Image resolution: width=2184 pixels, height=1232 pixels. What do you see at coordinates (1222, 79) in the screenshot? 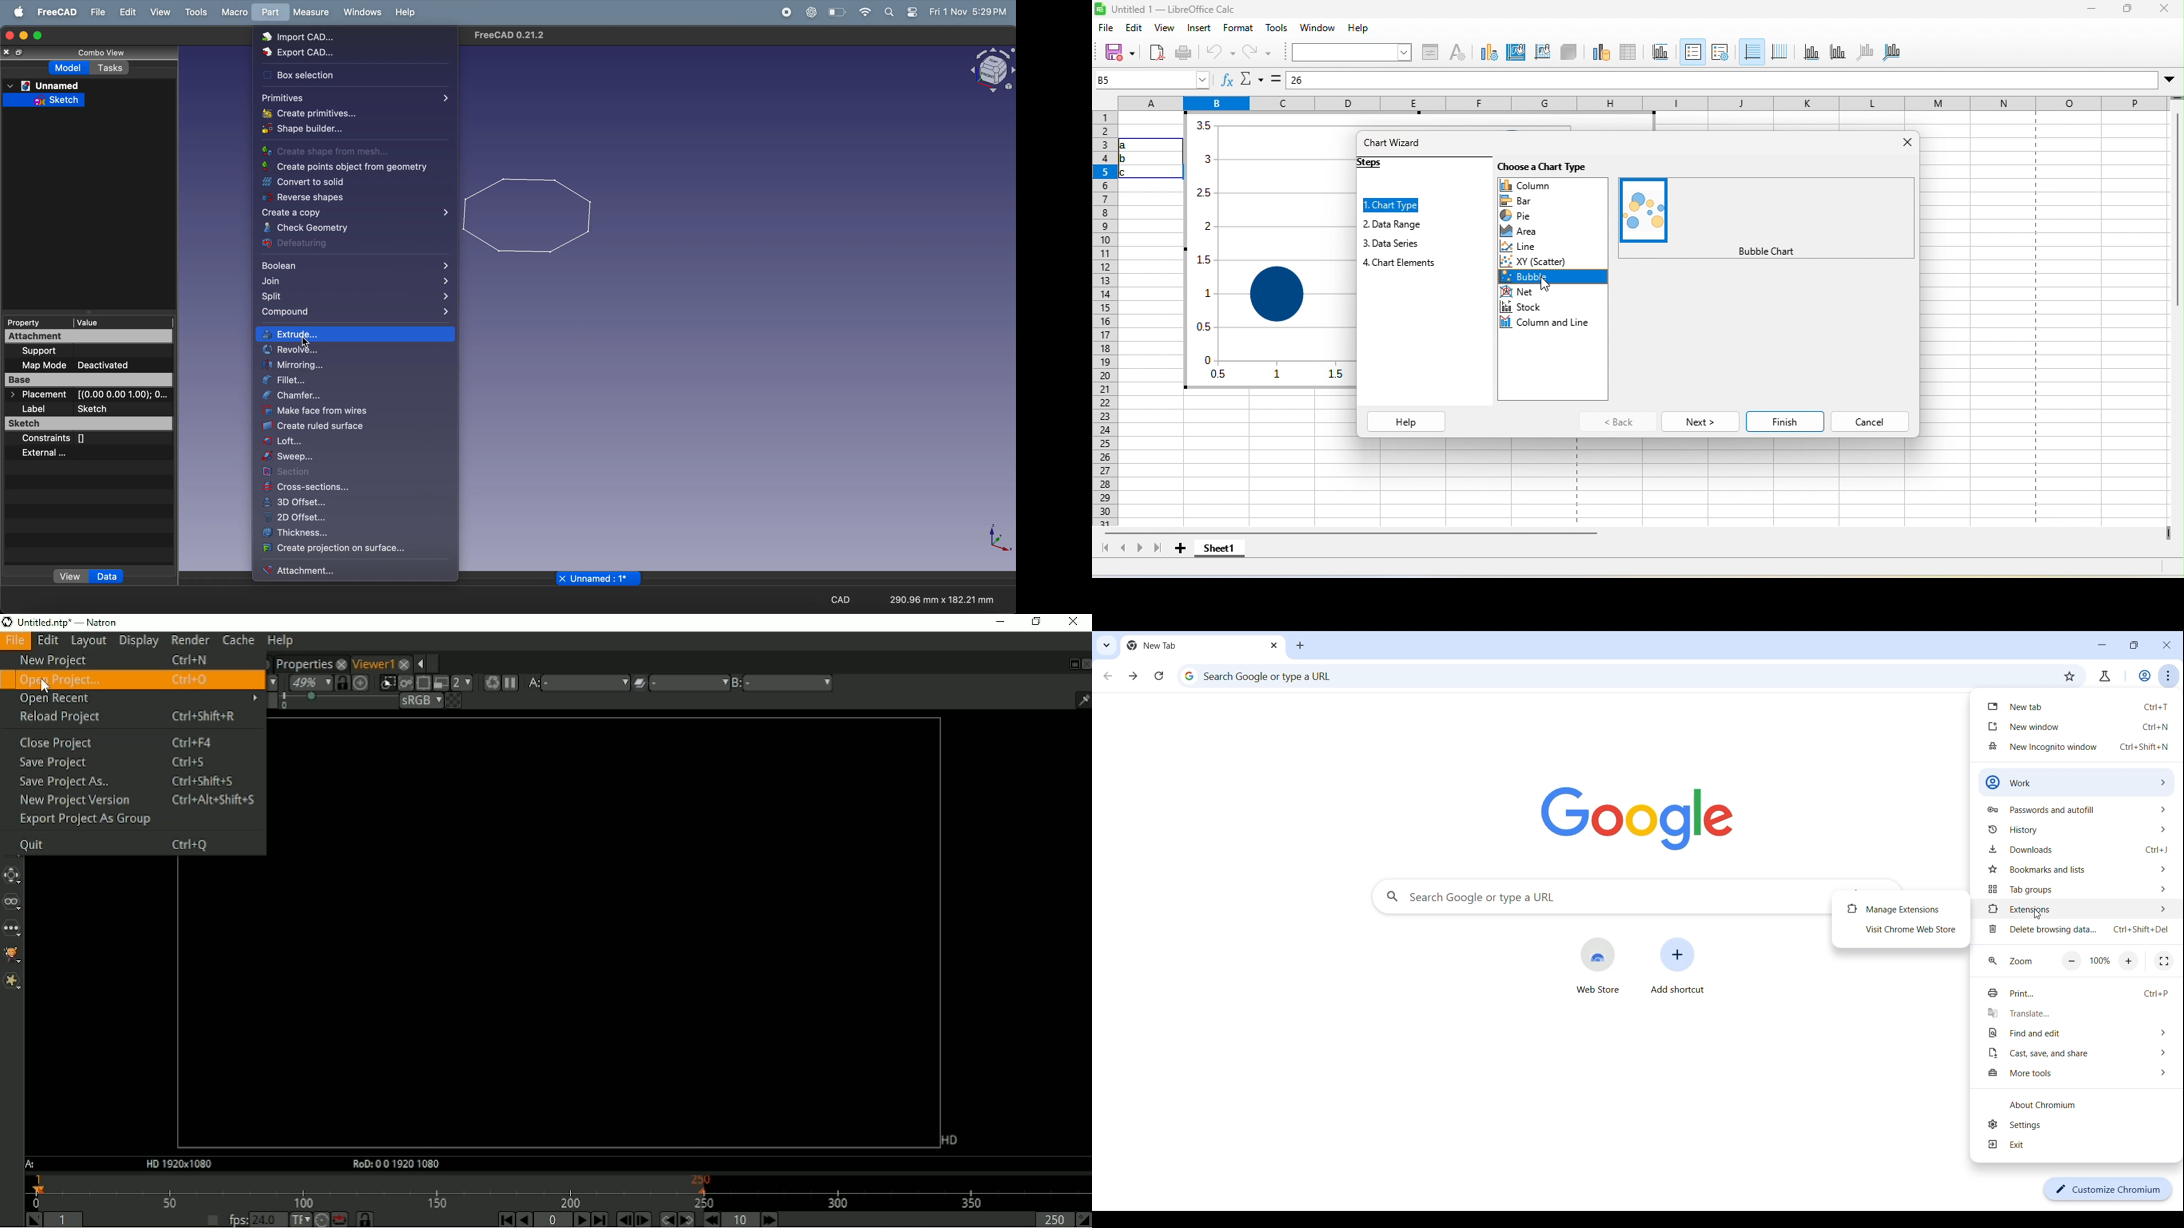
I see `function wizard` at bounding box center [1222, 79].